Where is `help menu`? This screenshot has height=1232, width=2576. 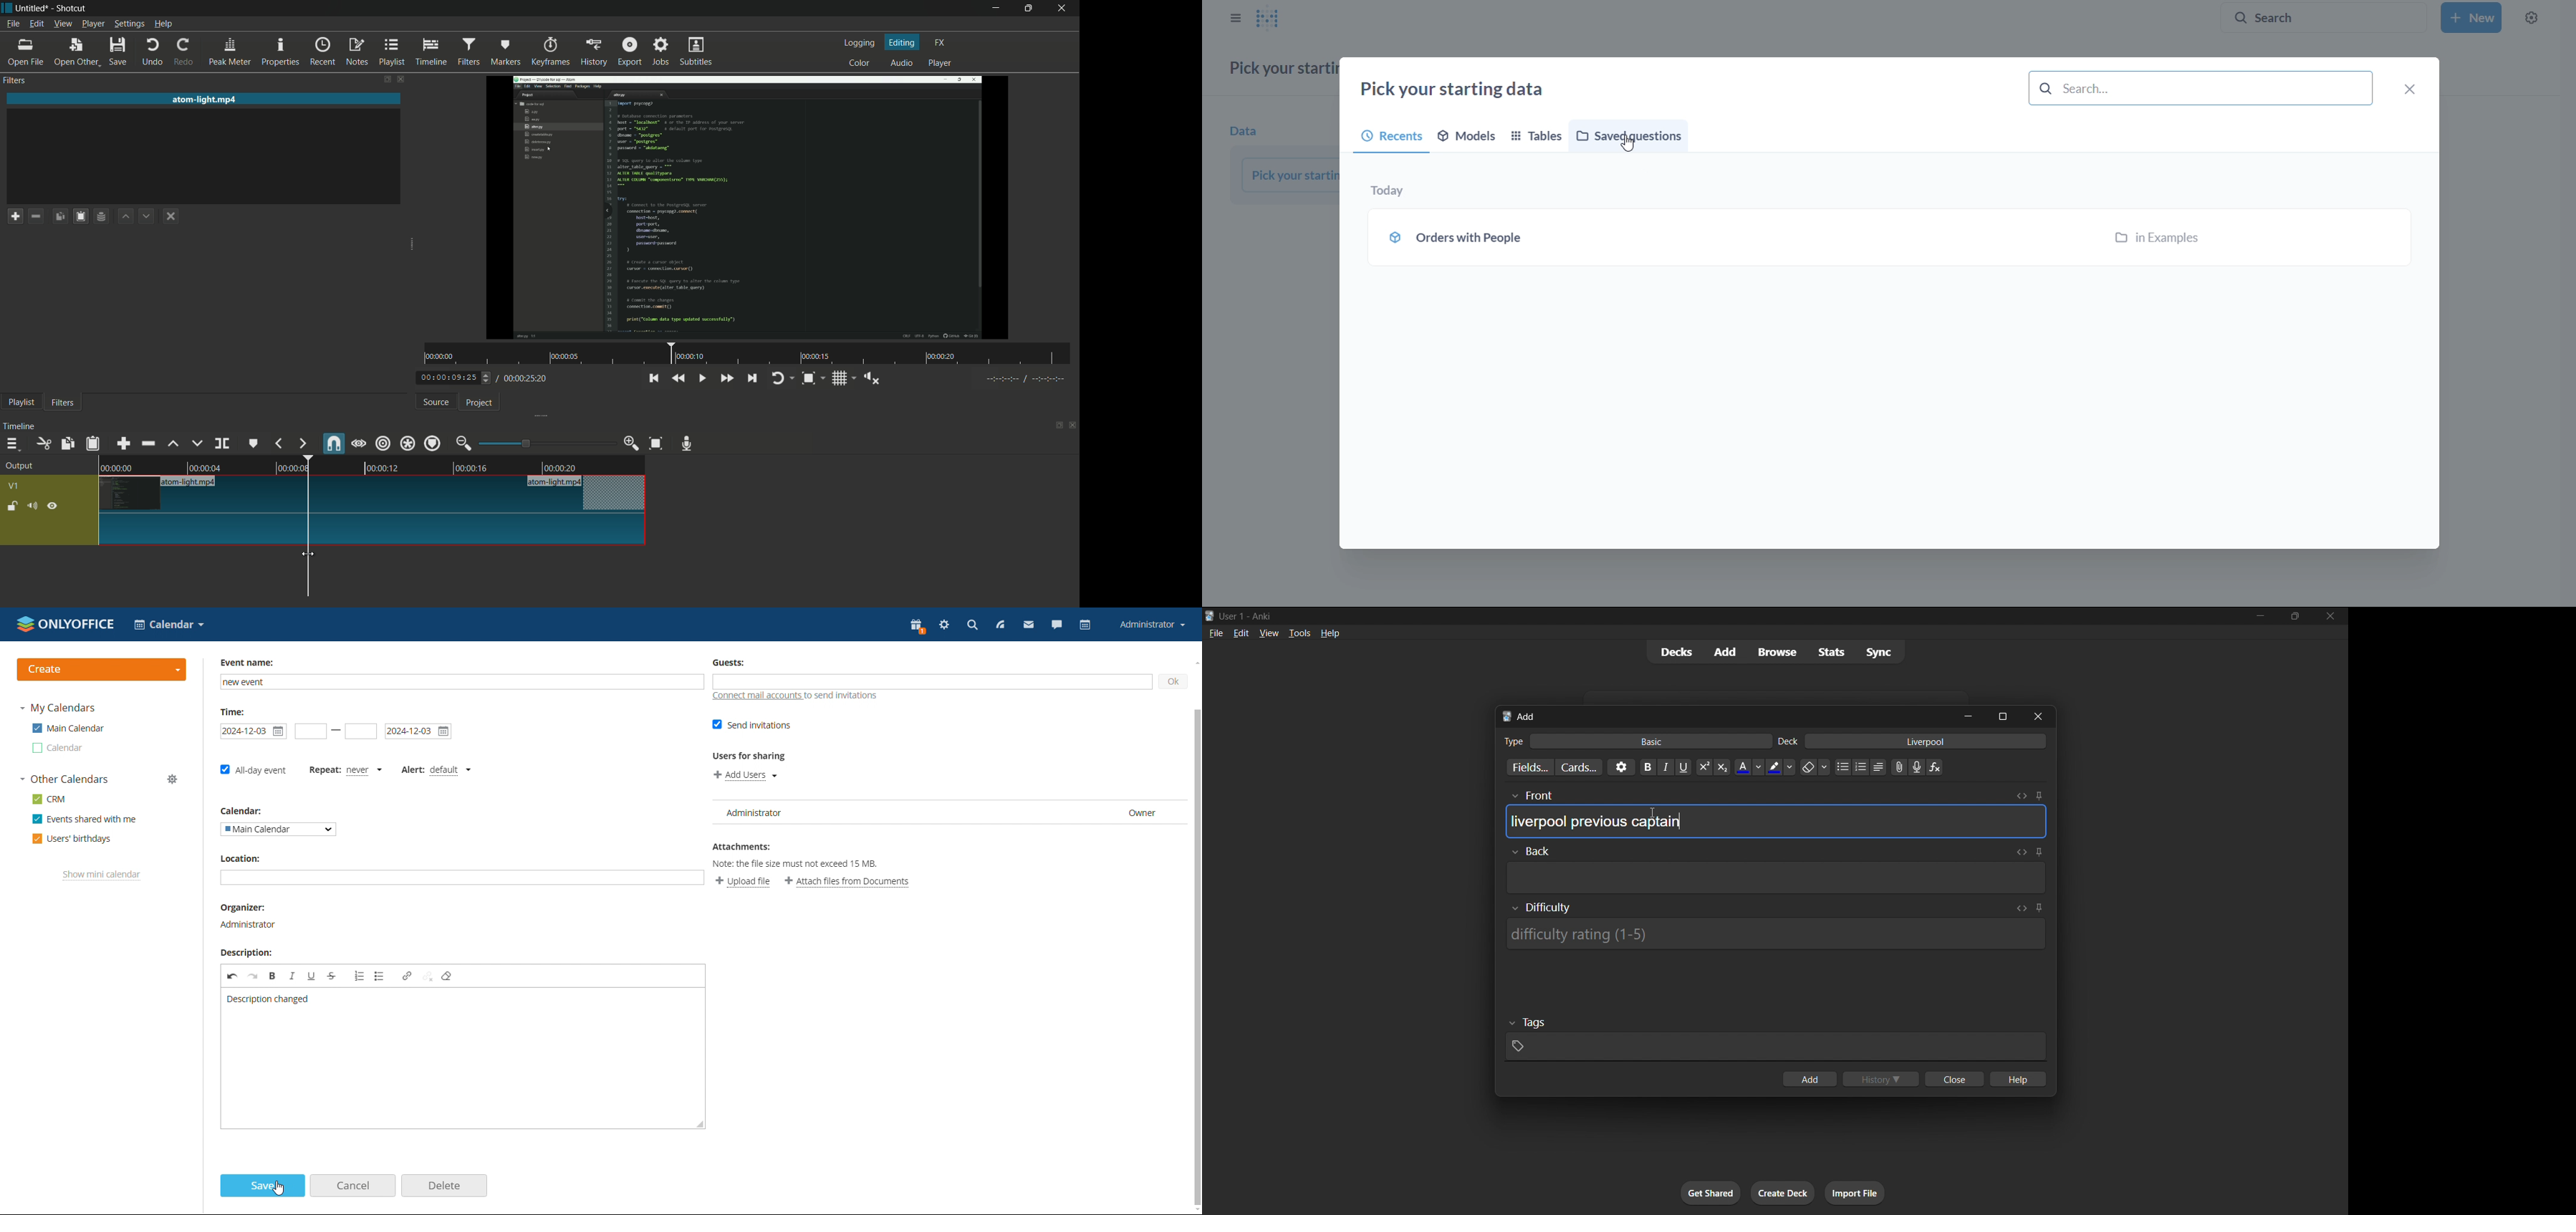 help menu is located at coordinates (163, 25).